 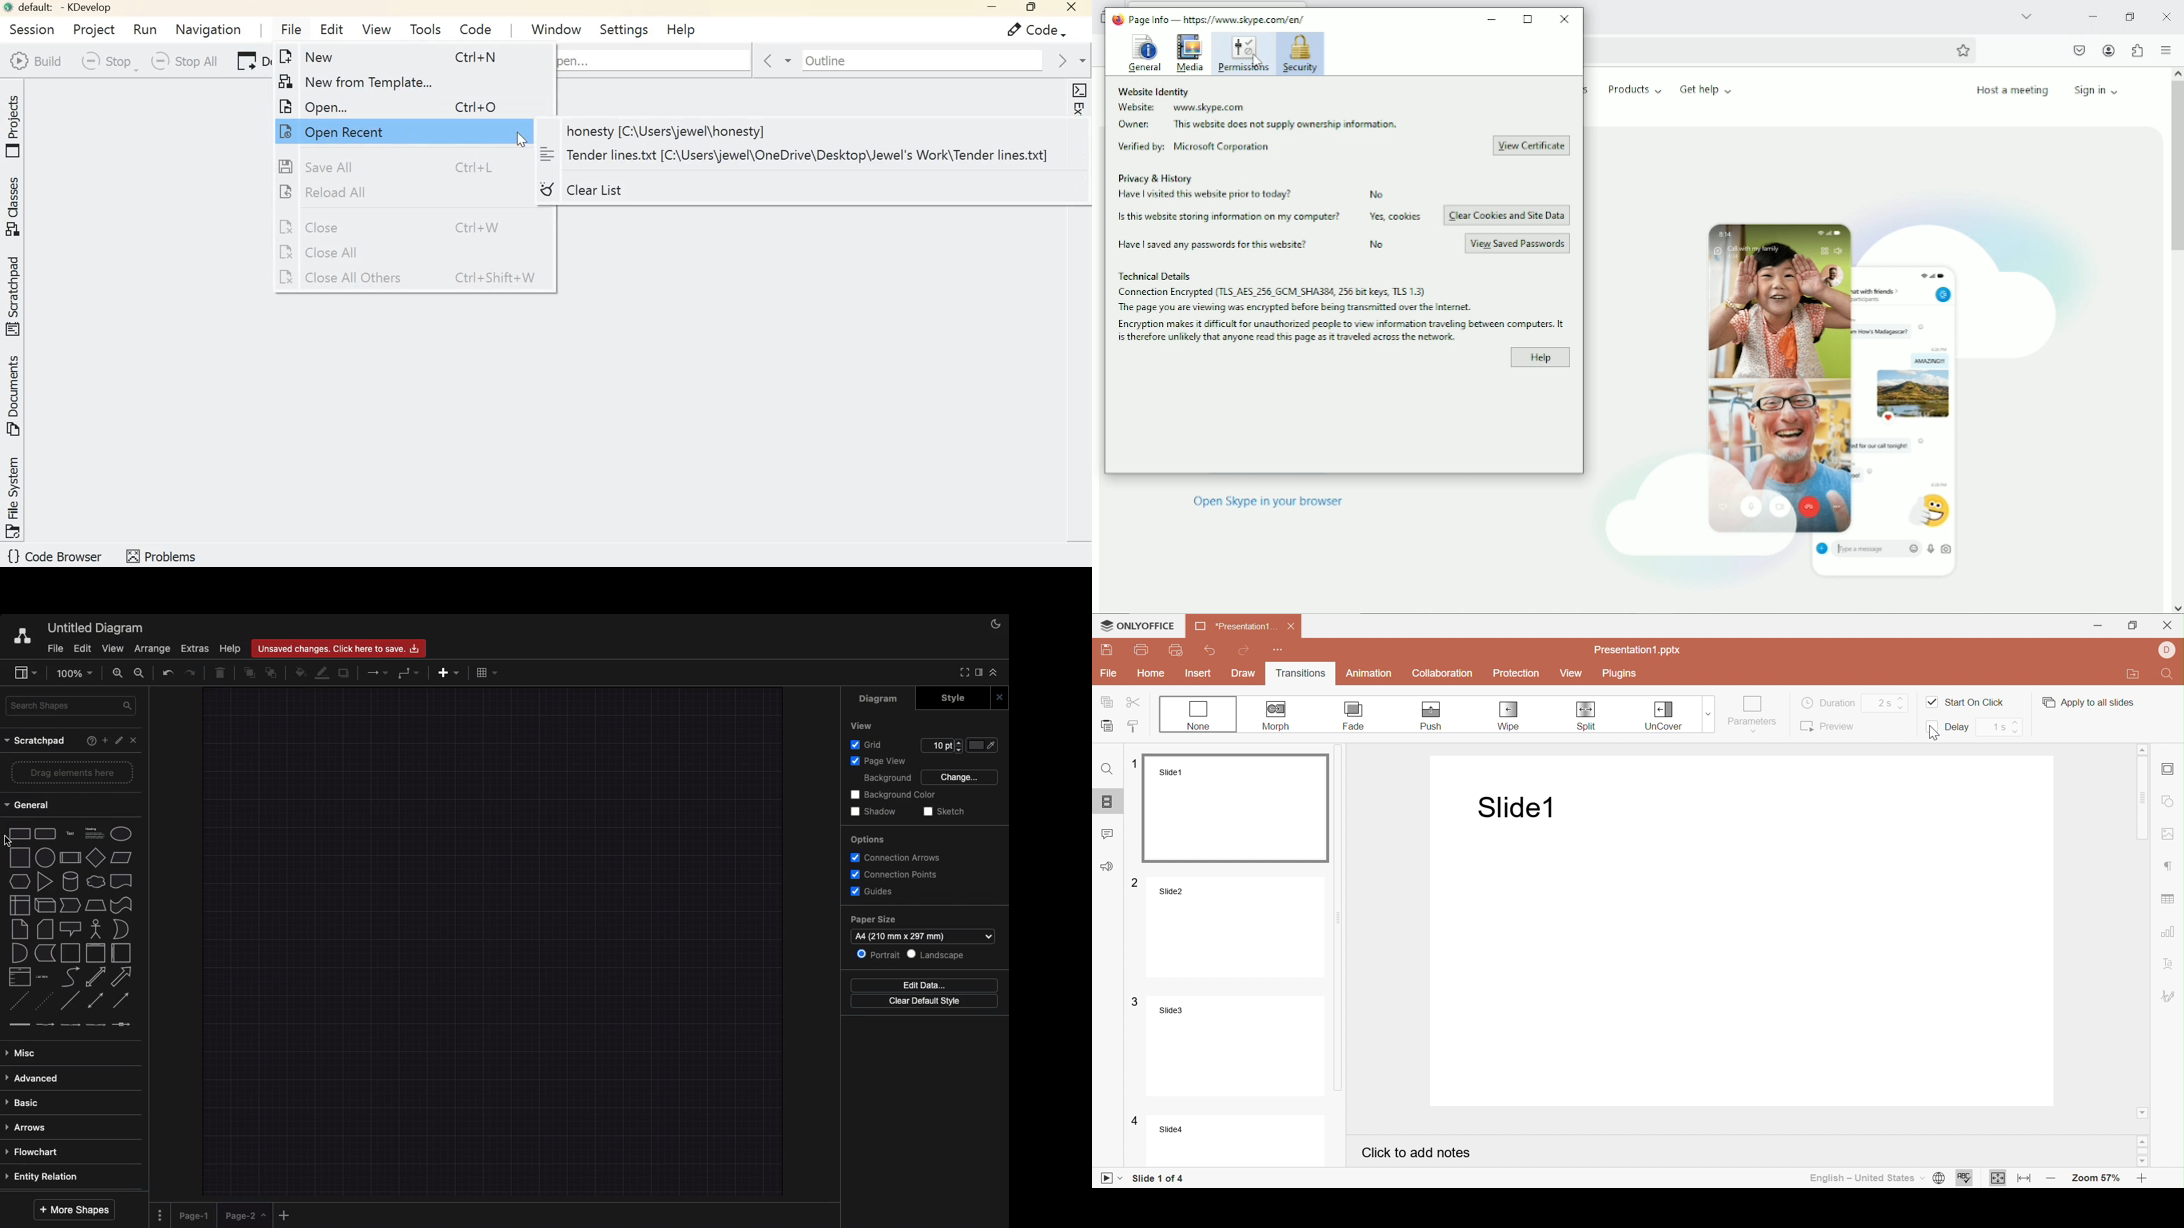 I want to click on list item, so click(x=43, y=976).